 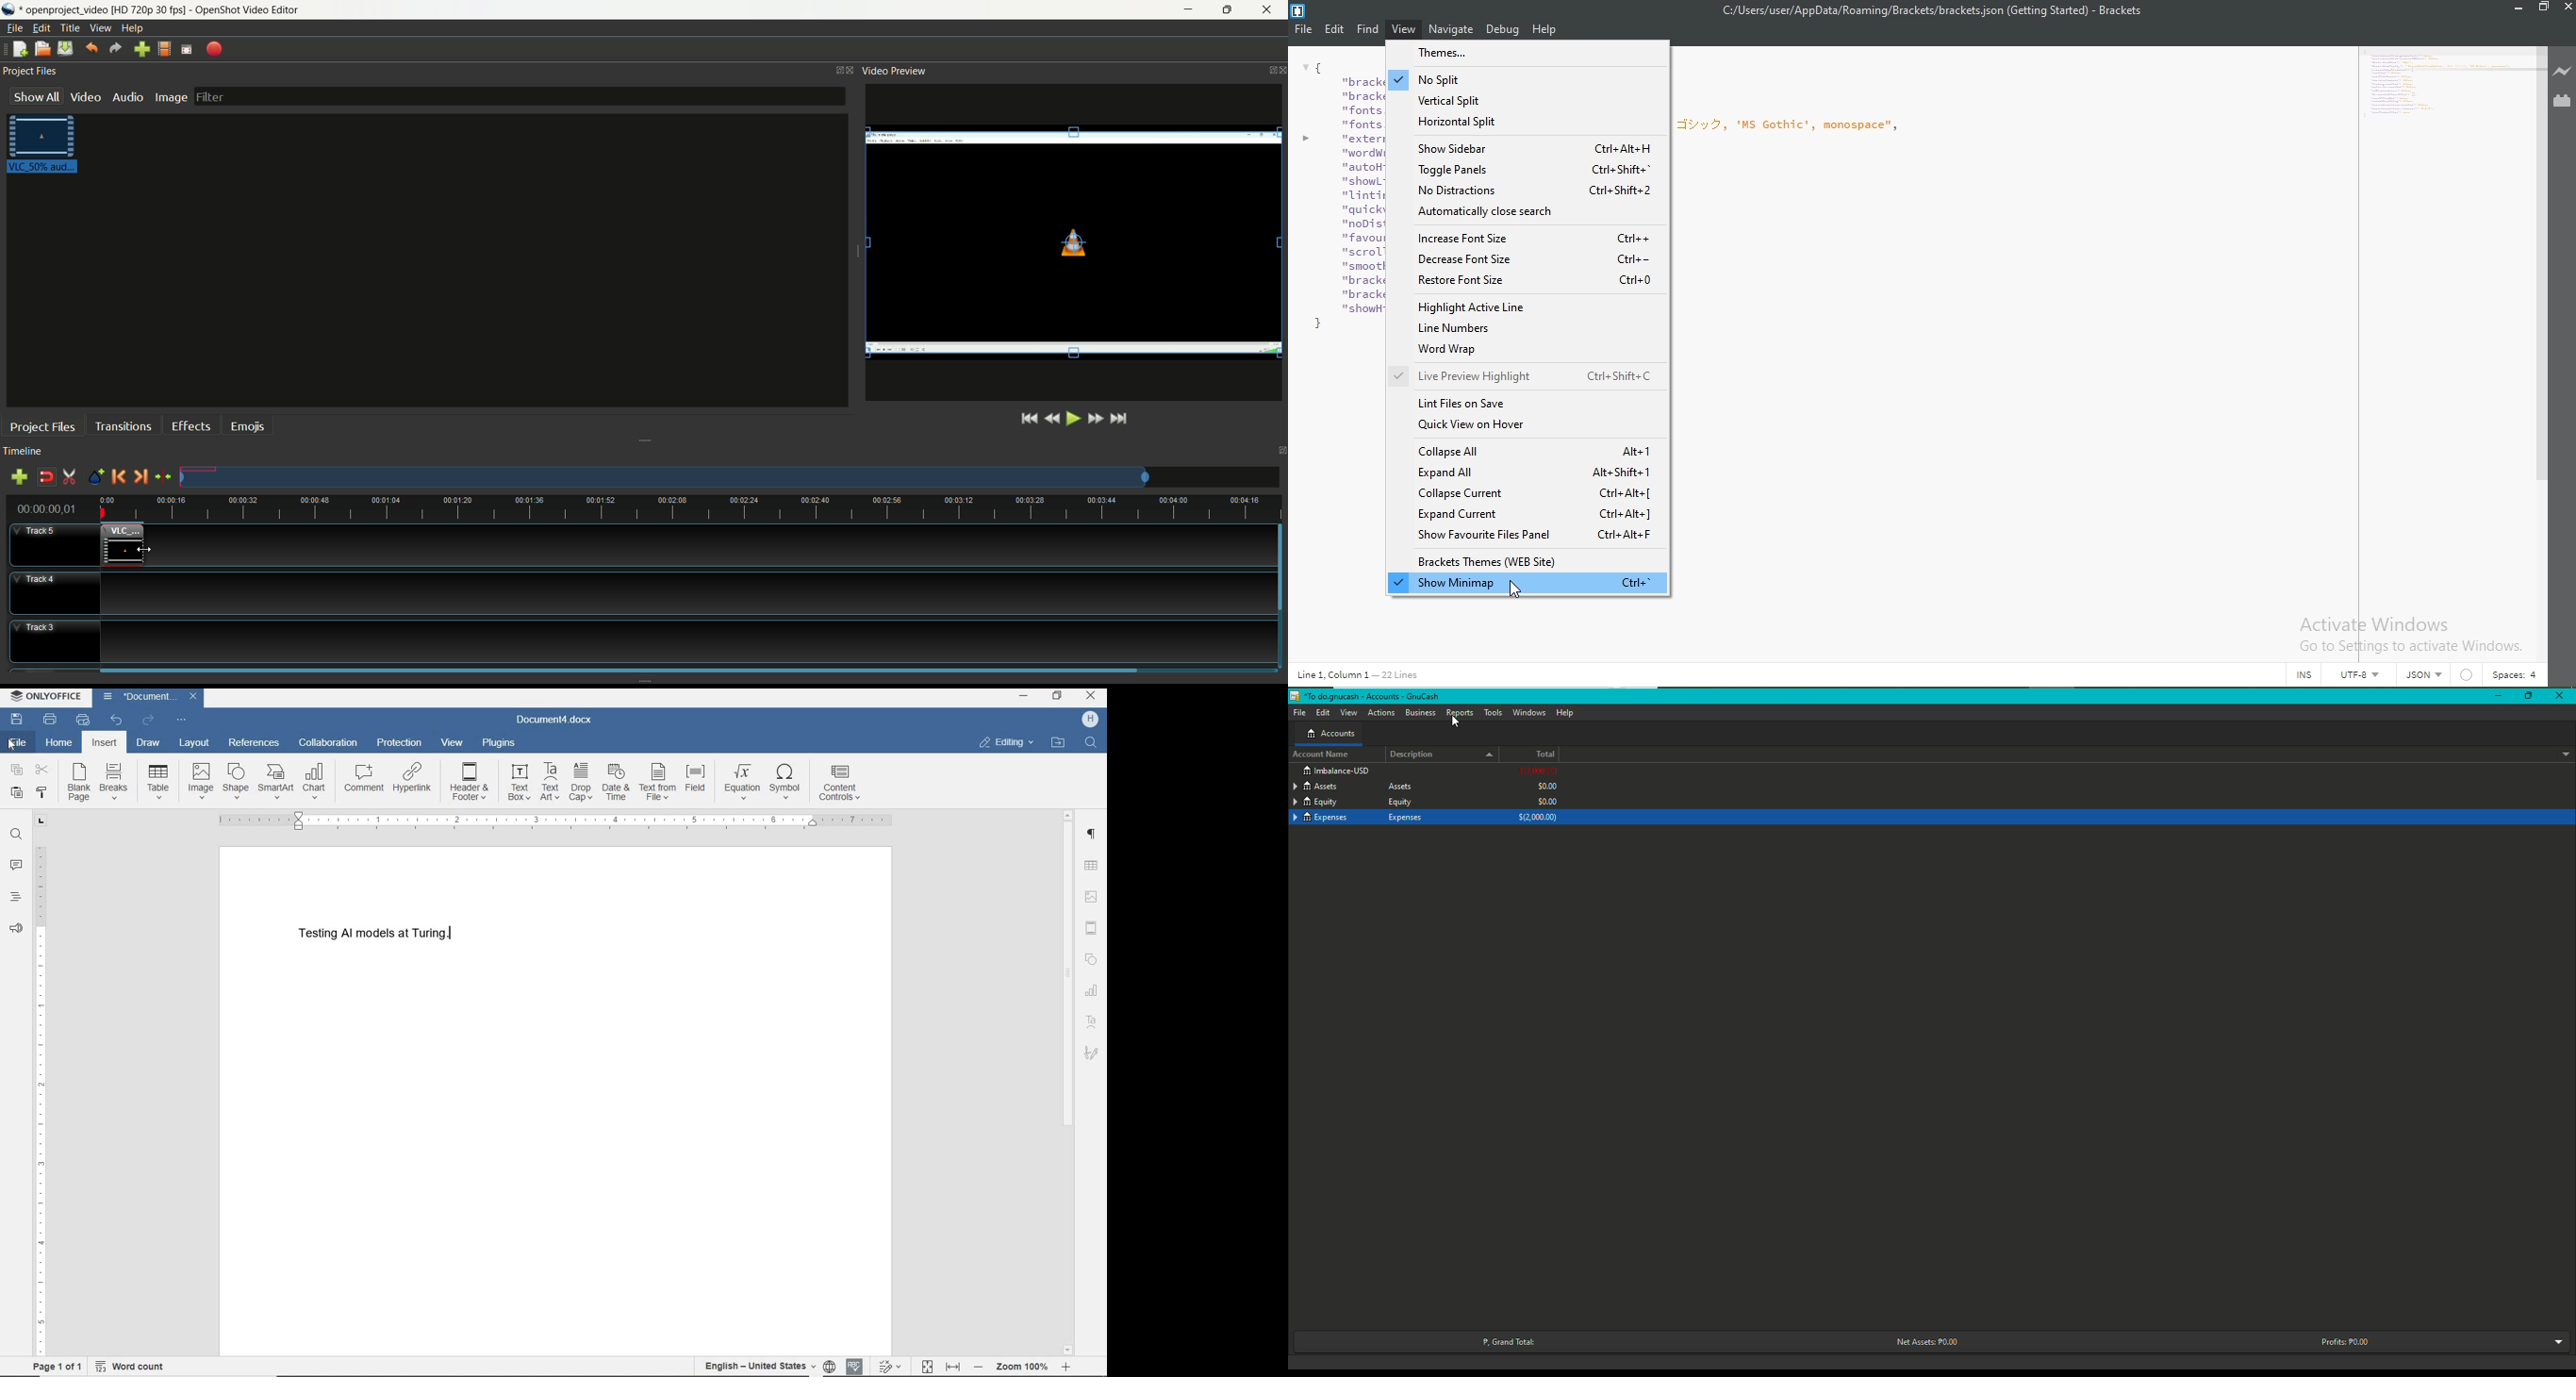 What do you see at coordinates (1420, 713) in the screenshot?
I see `Business` at bounding box center [1420, 713].